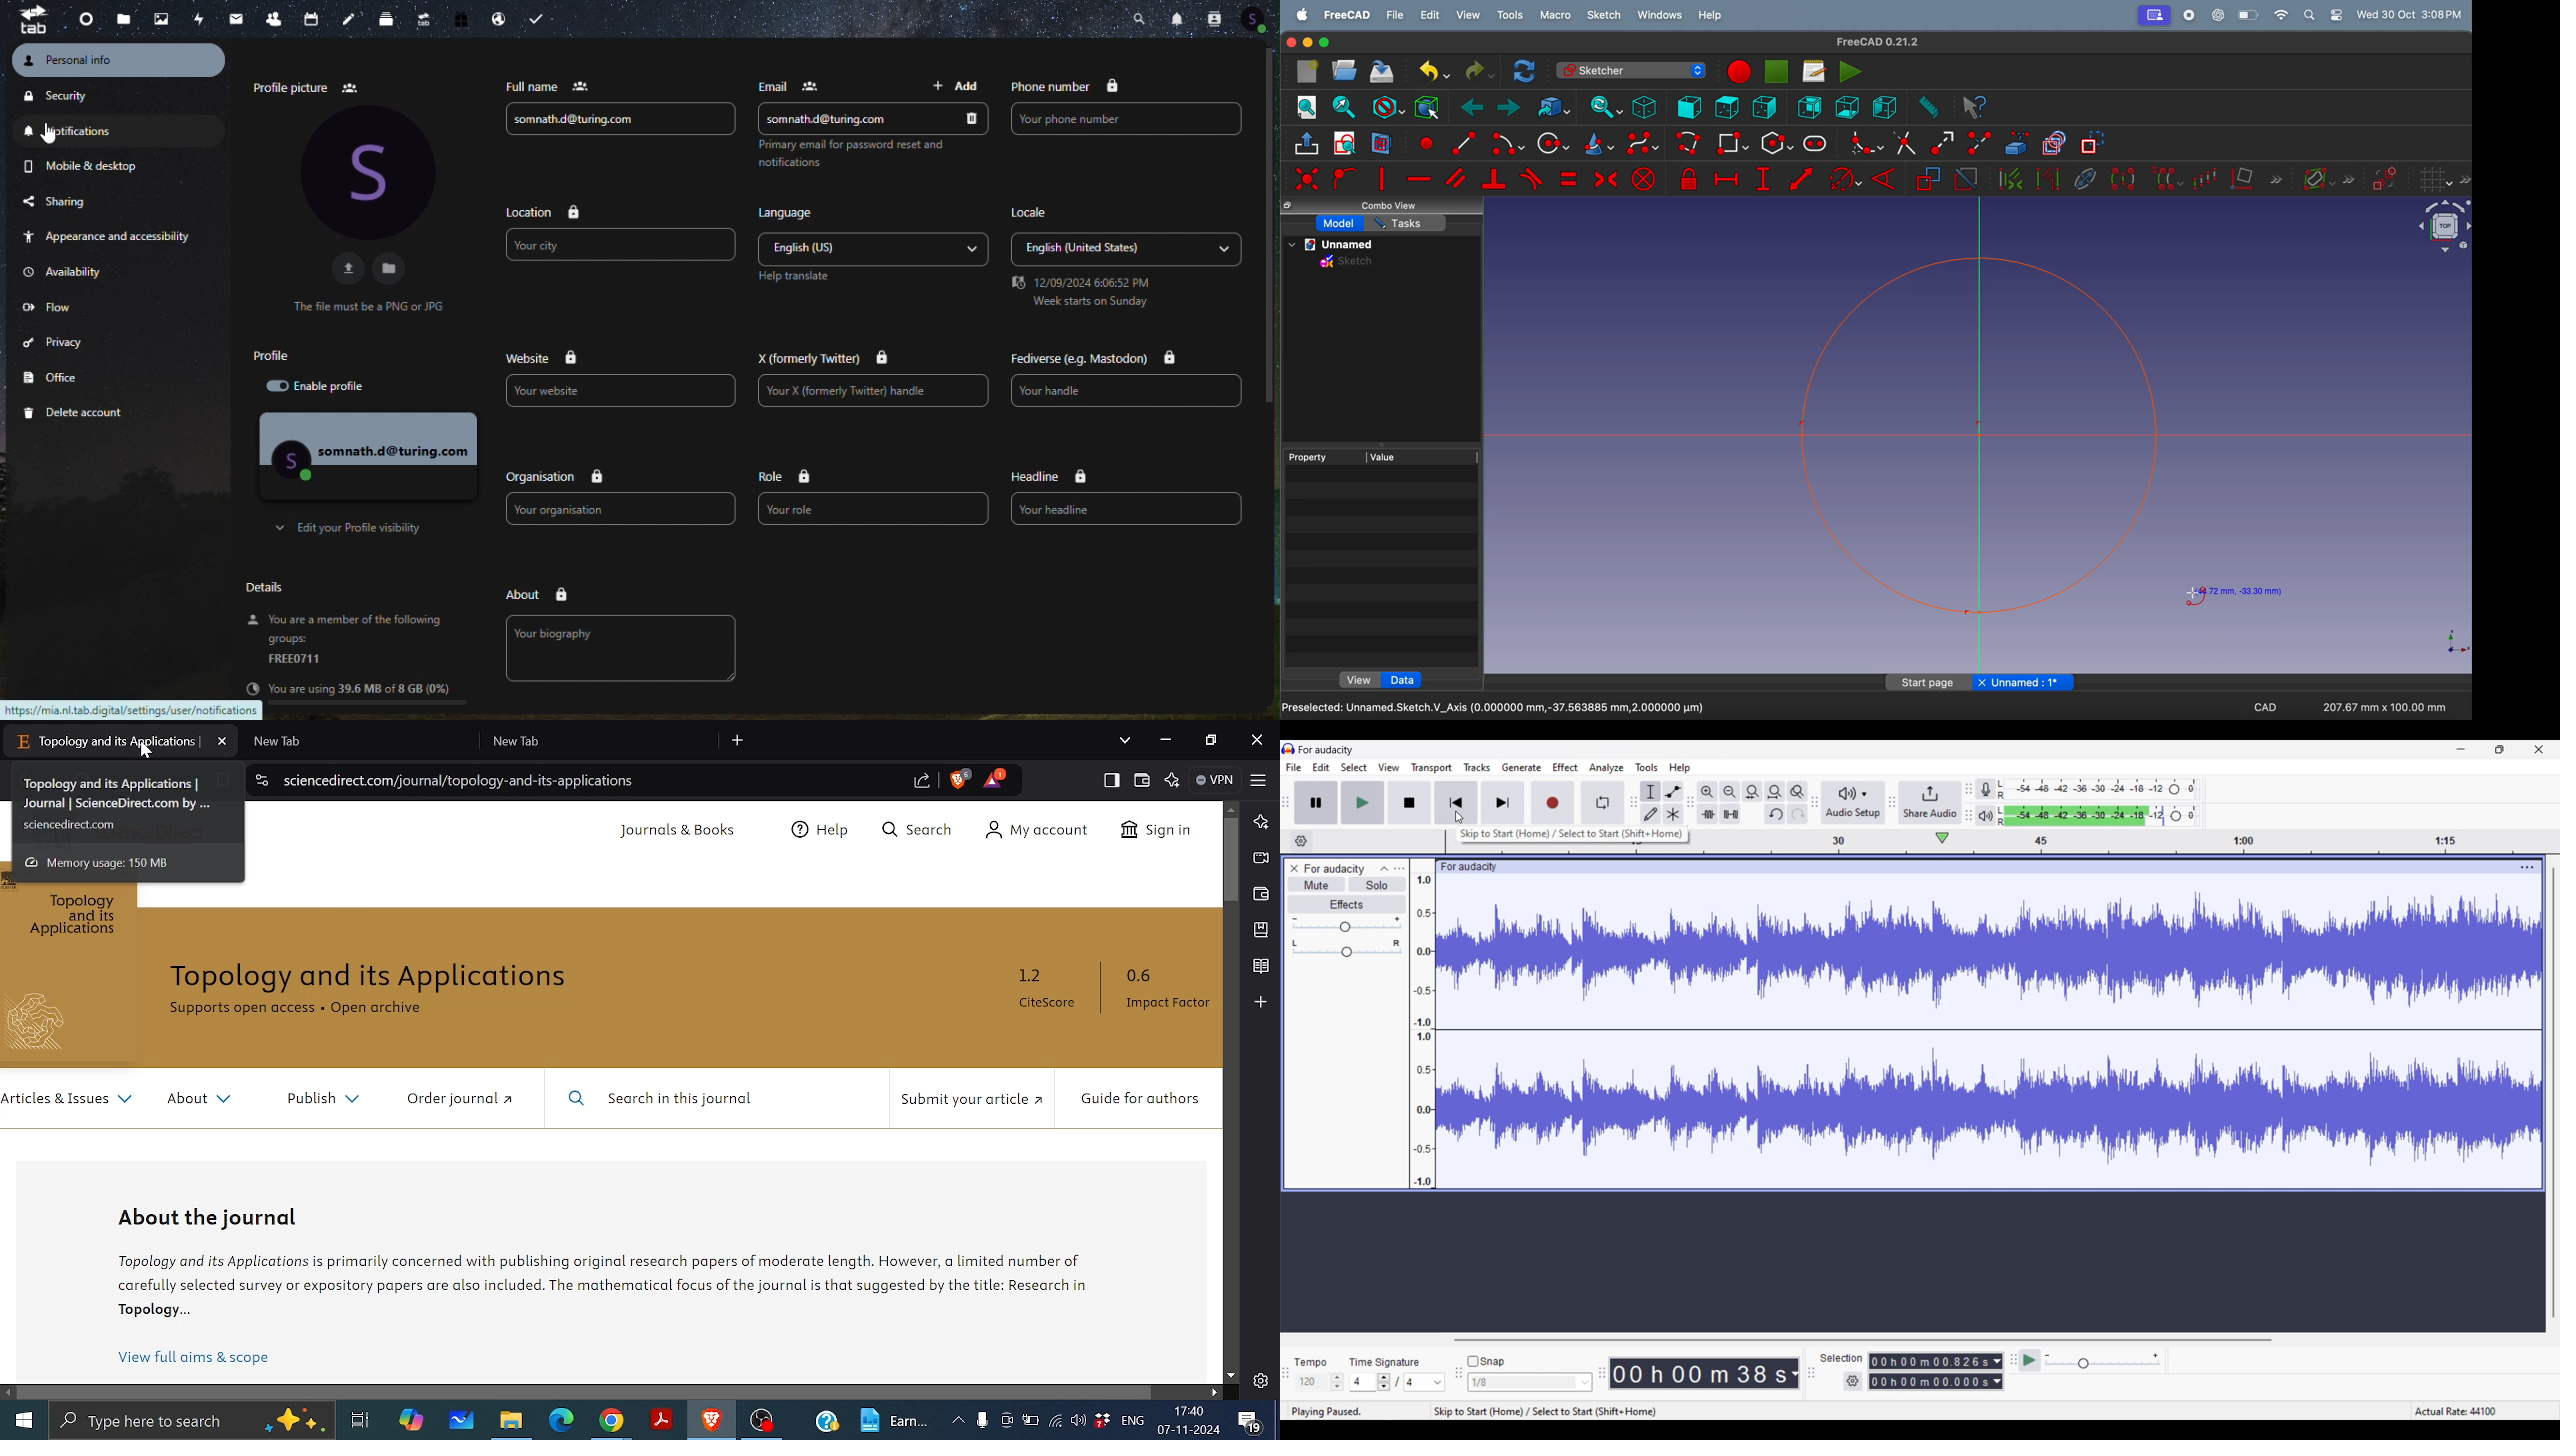 This screenshot has height=1456, width=2576. I want to click on select associated contrsaints, so click(2007, 179).